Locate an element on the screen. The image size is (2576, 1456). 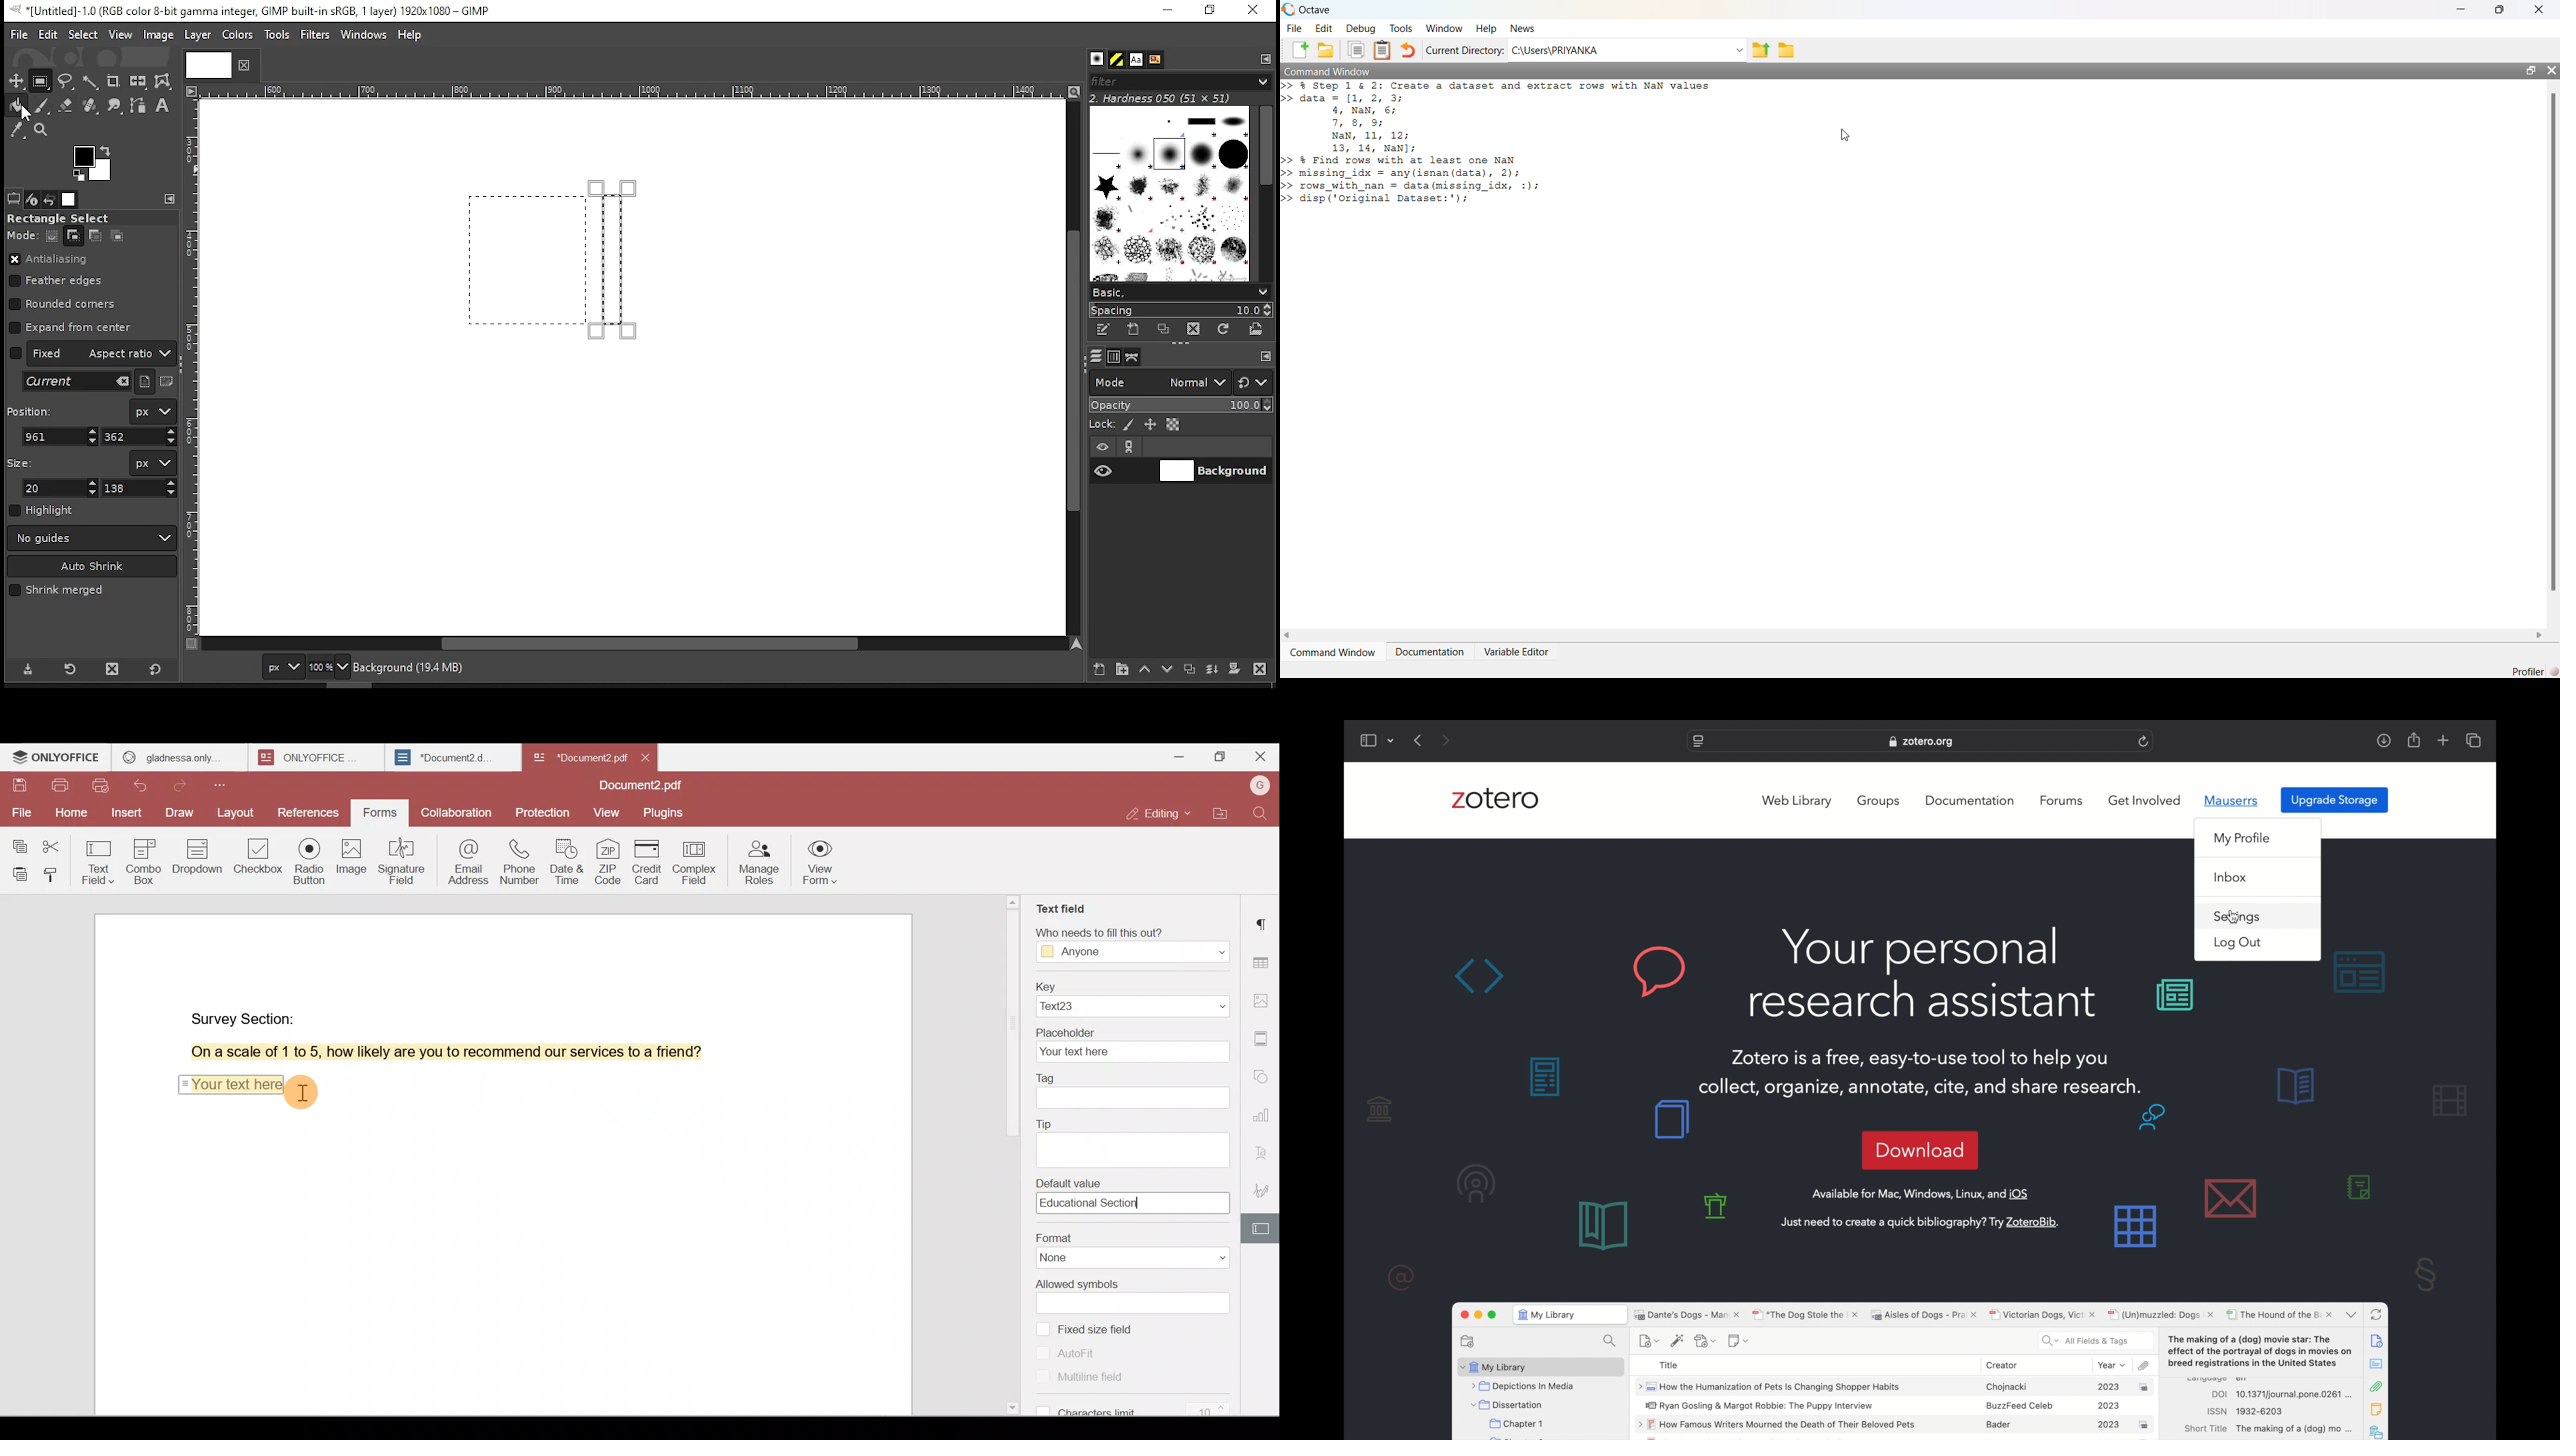
colors is located at coordinates (93, 163).